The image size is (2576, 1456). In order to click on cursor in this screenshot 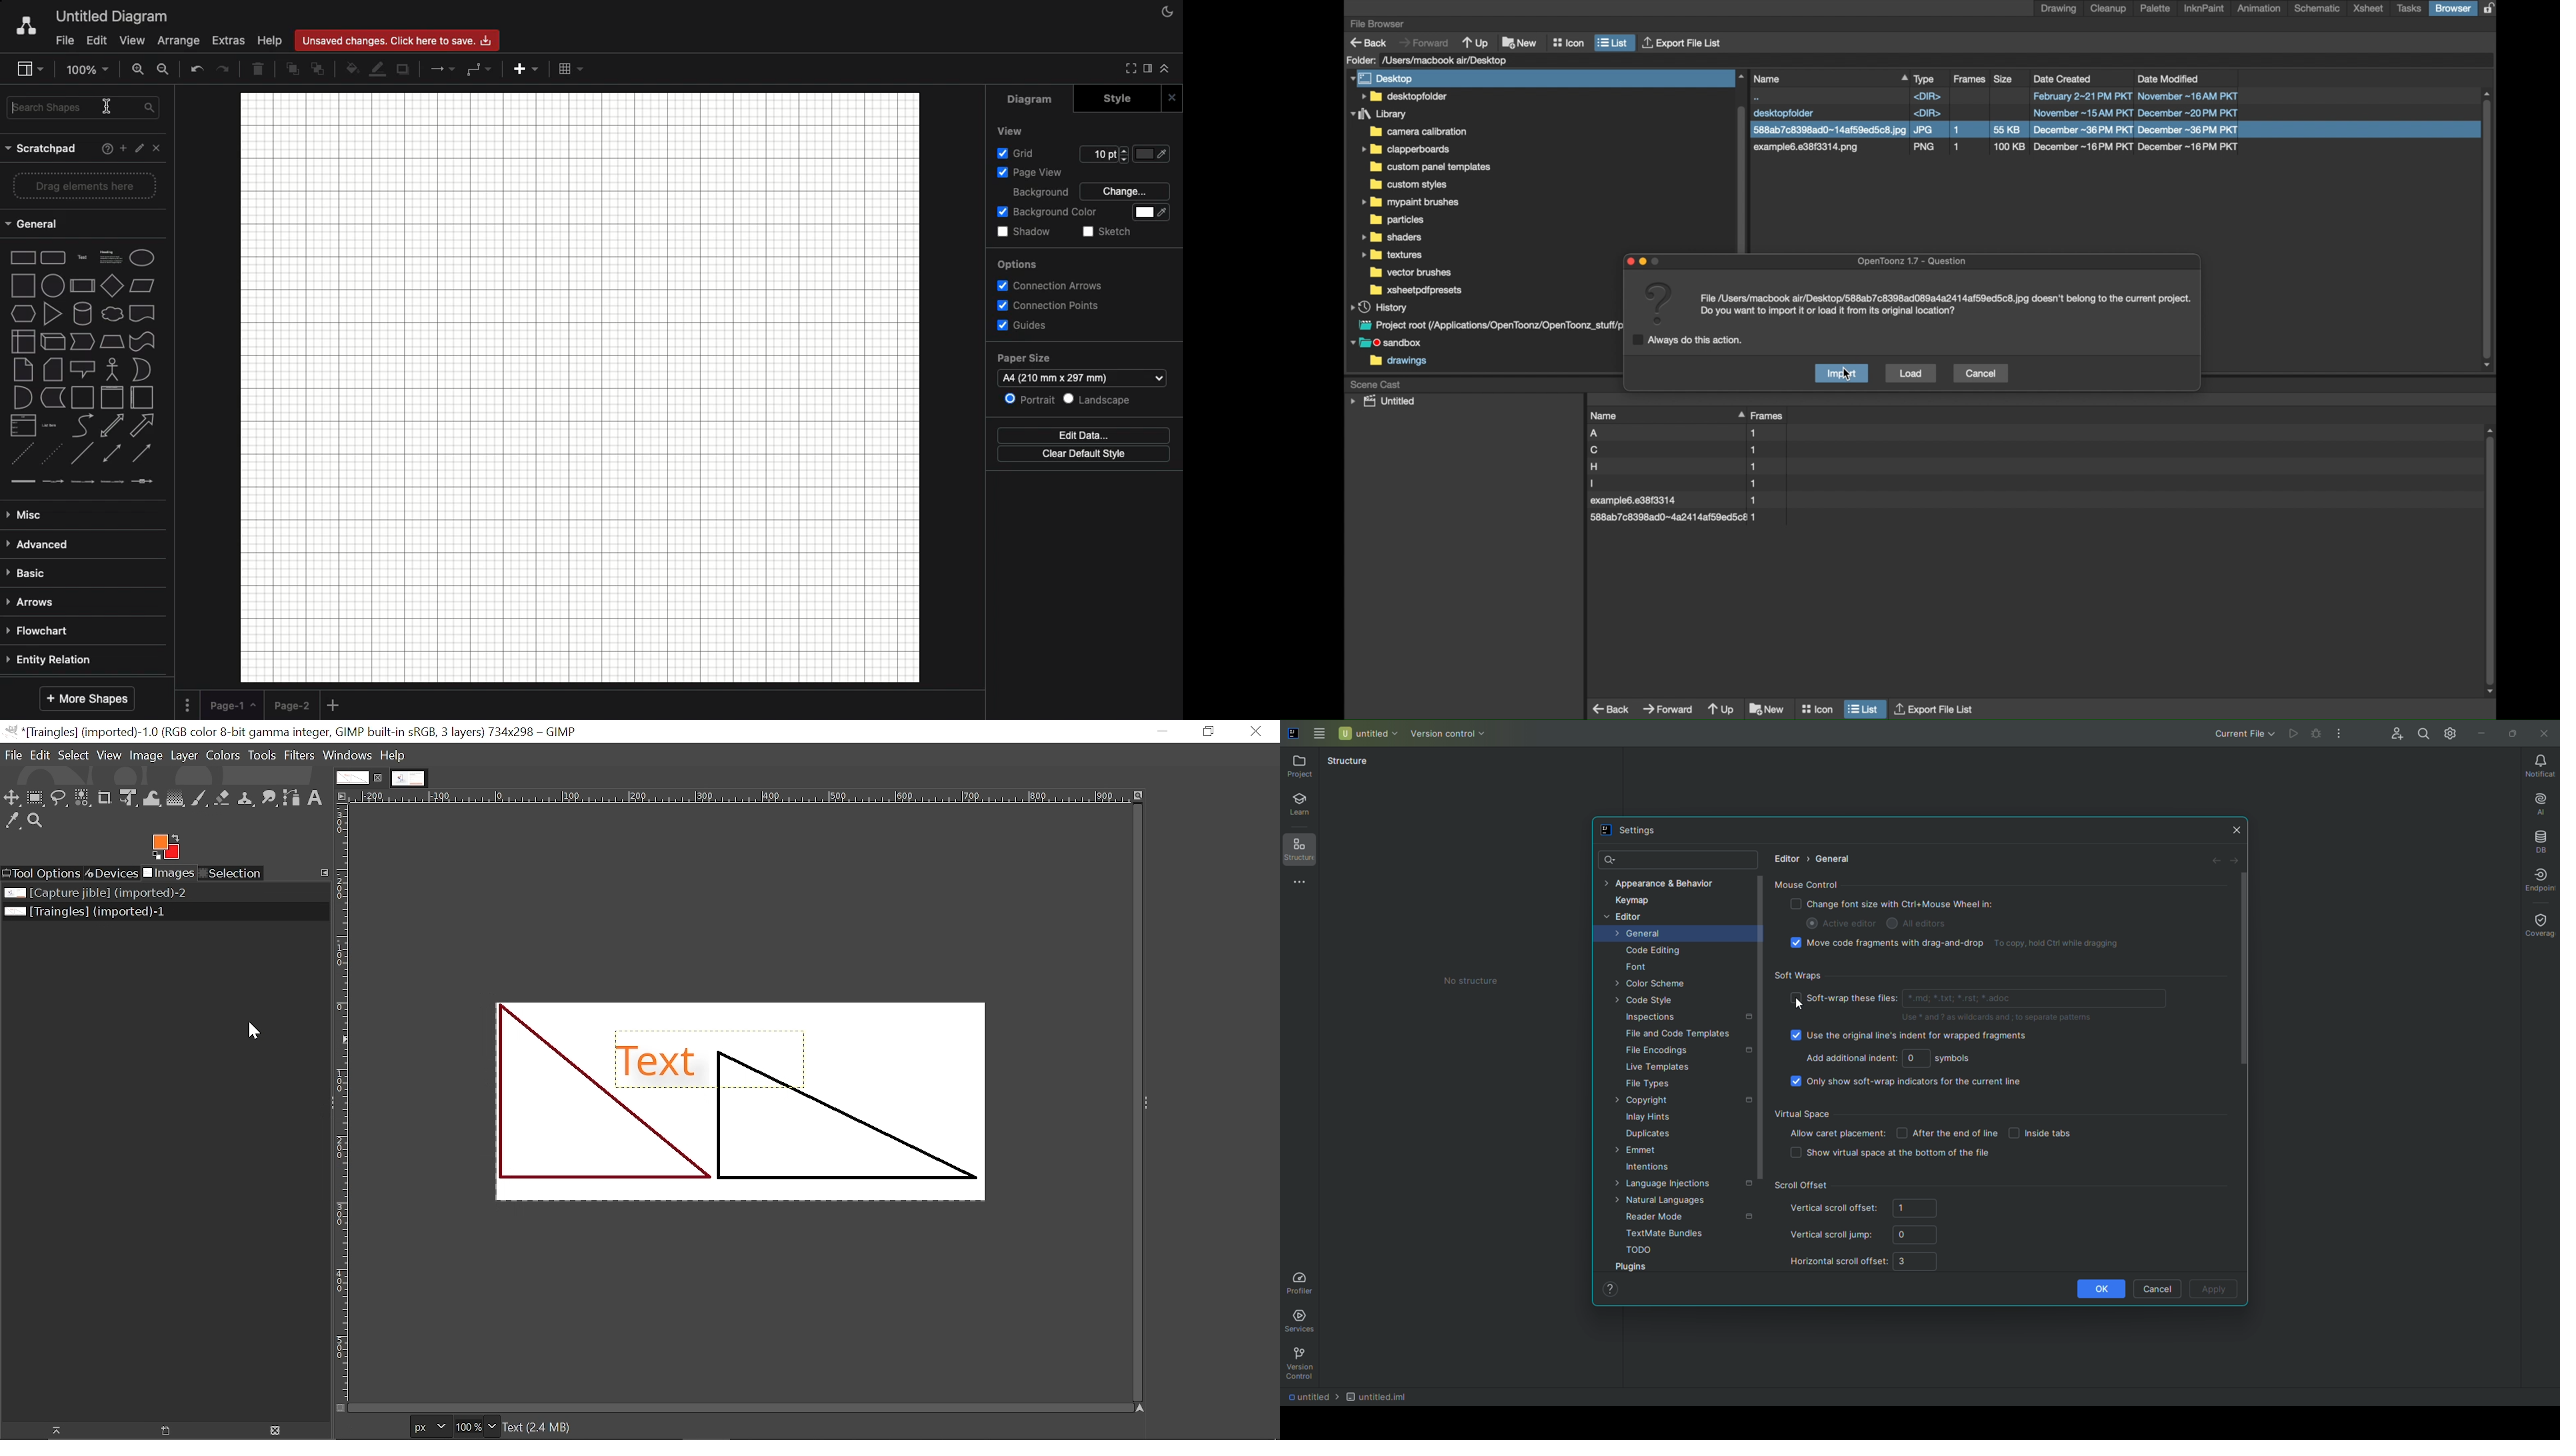, I will do `click(107, 106)`.